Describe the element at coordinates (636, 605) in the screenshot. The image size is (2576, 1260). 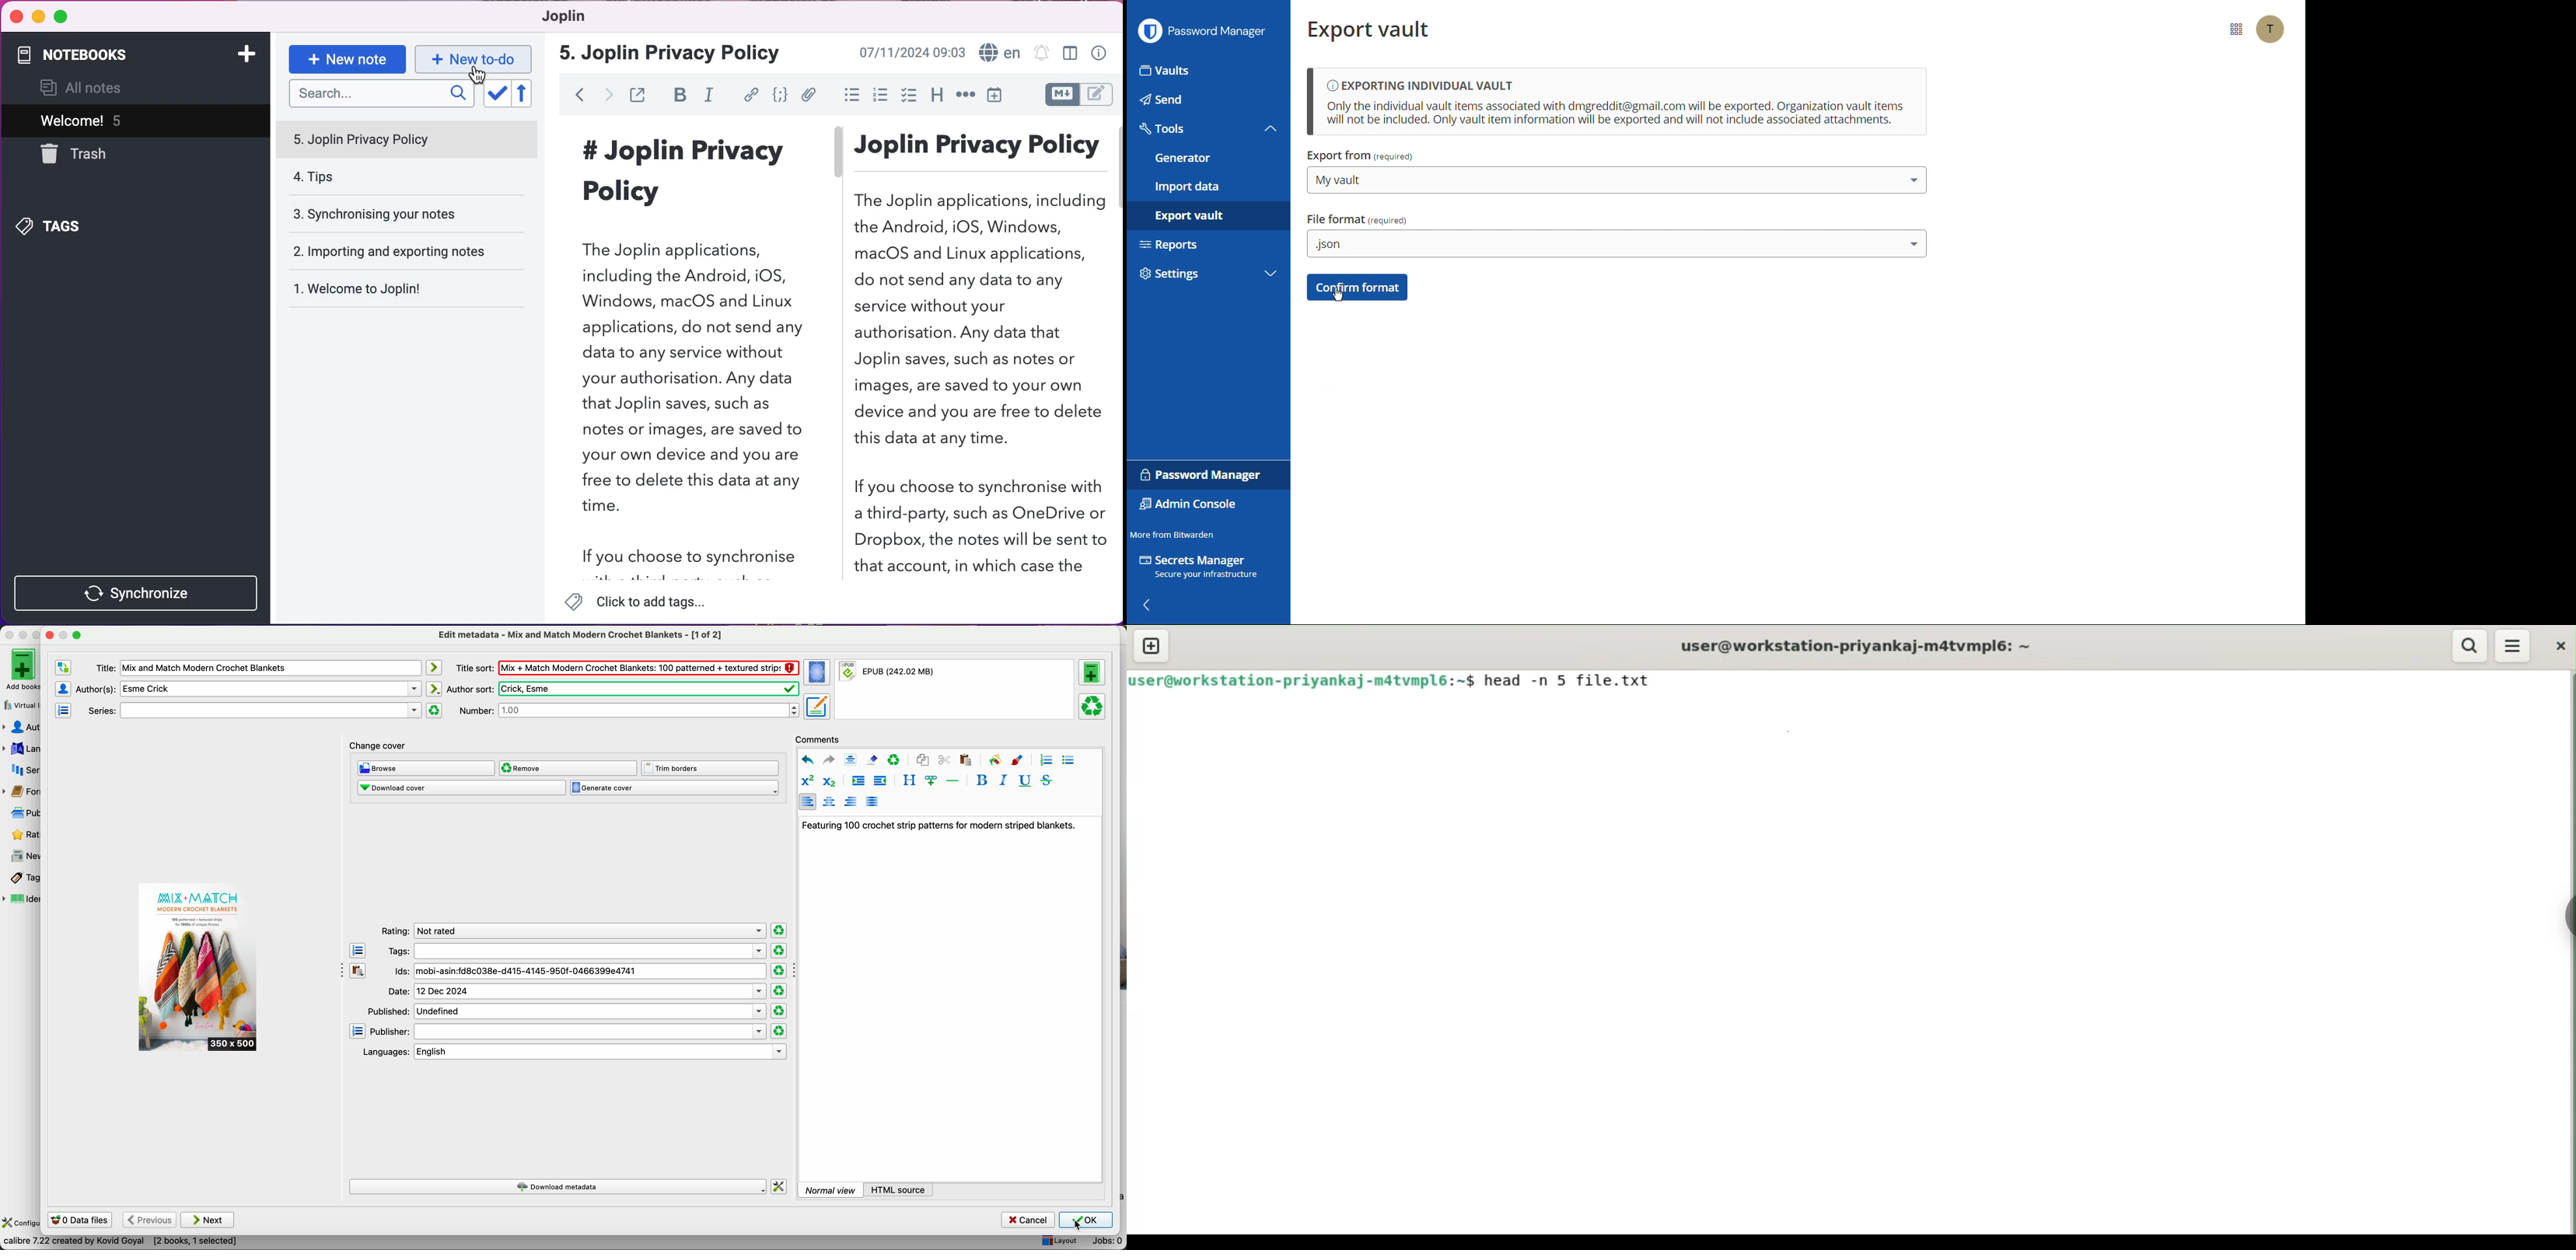
I see `click to add tags` at that location.